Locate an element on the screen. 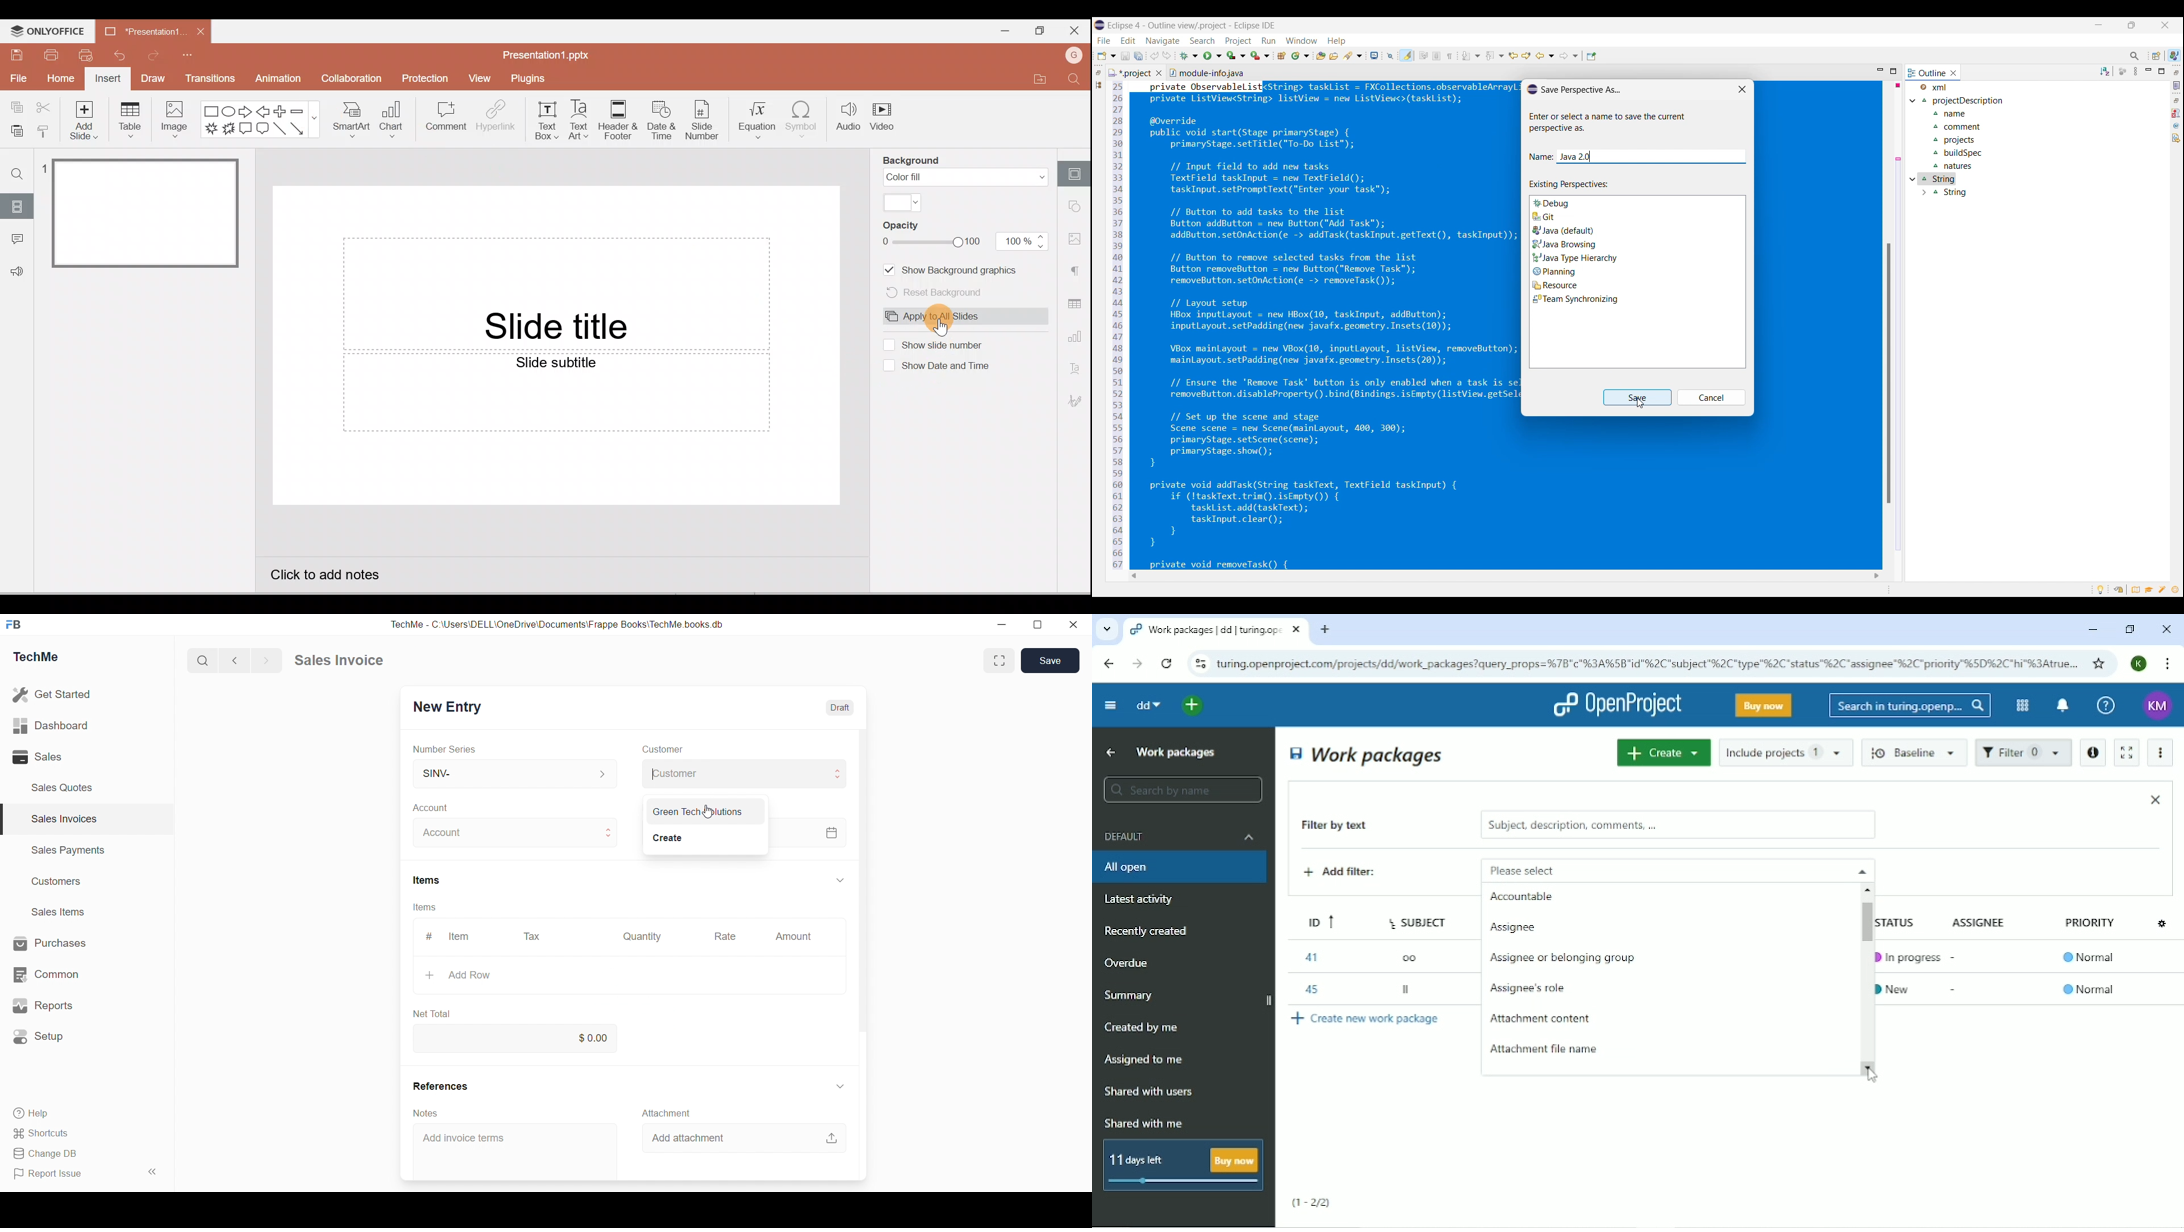 The height and width of the screenshot is (1232, 2184). Number Series is located at coordinates (445, 750).